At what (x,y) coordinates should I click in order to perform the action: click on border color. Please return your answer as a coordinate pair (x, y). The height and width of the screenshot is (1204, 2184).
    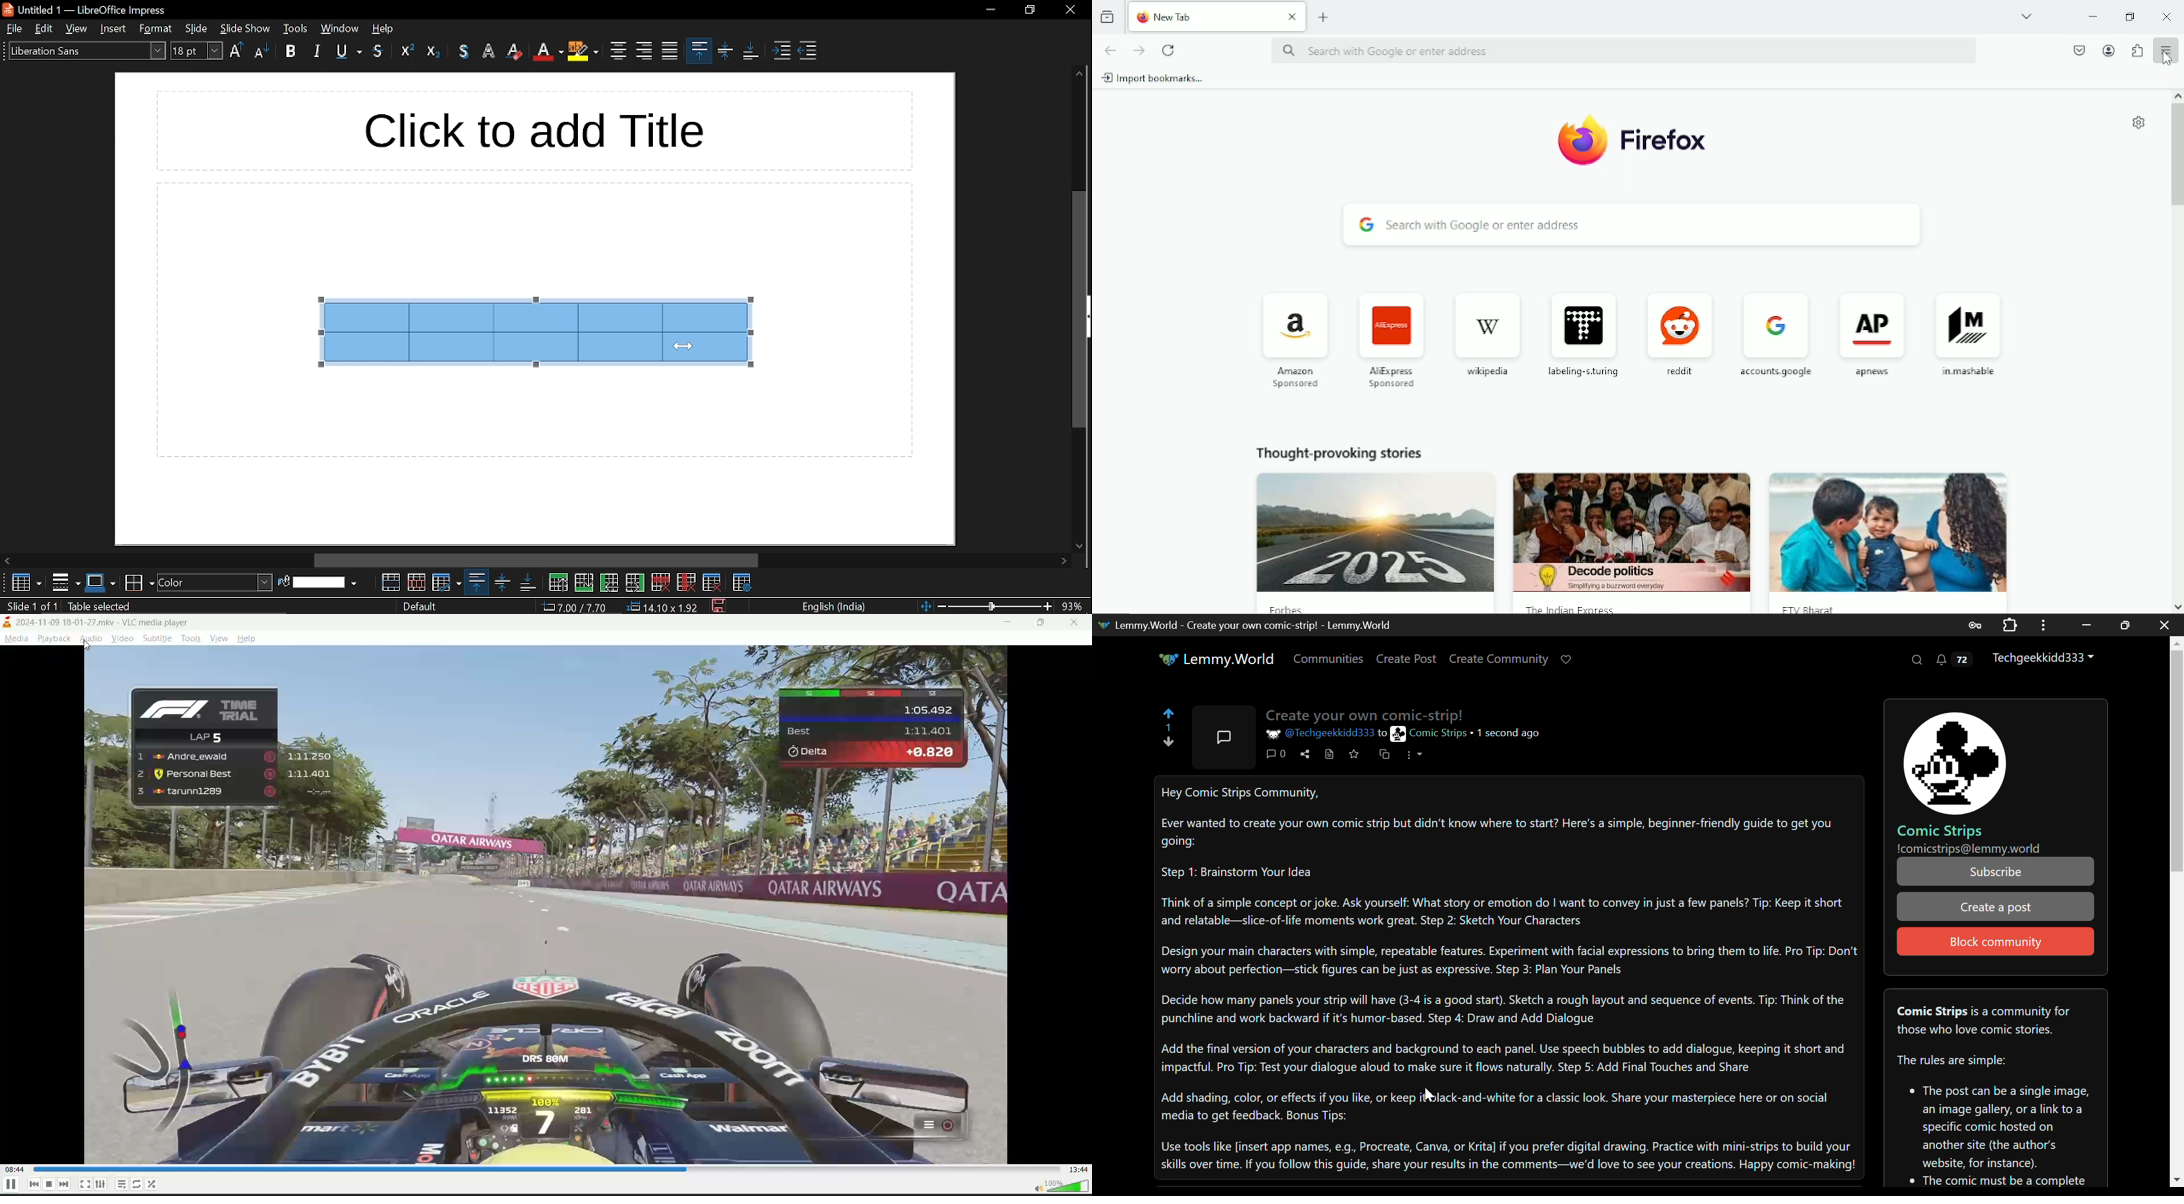
    Looking at the image, I should click on (139, 581).